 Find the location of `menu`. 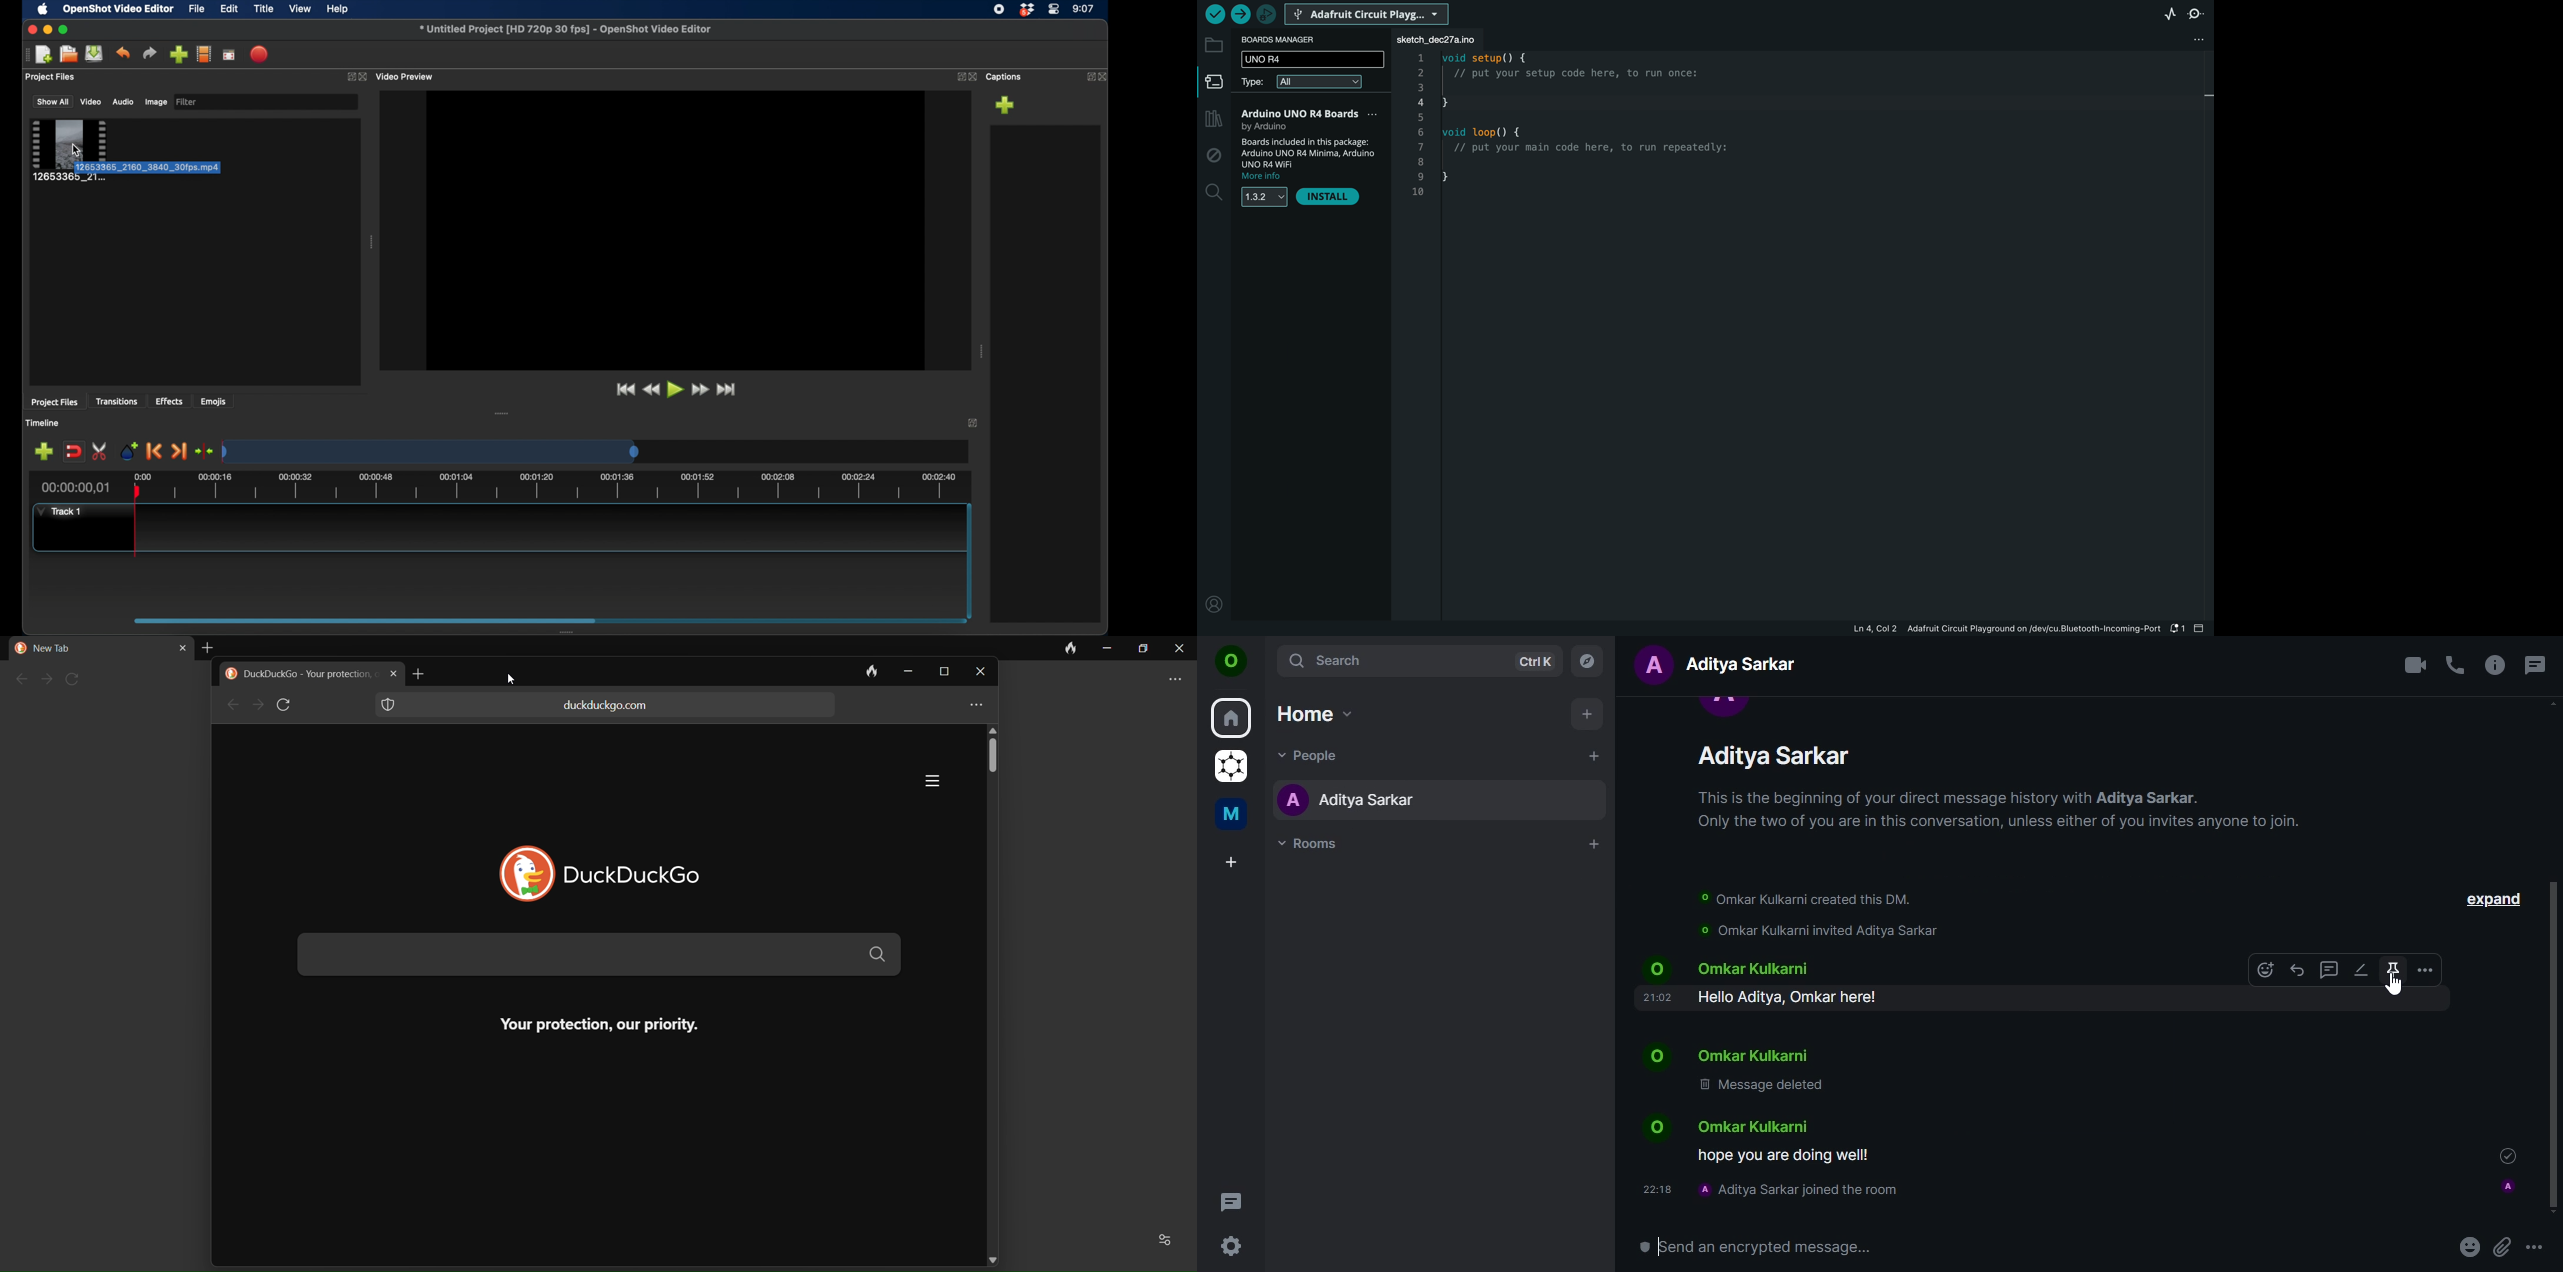

menu is located at coordinates (972, 706).